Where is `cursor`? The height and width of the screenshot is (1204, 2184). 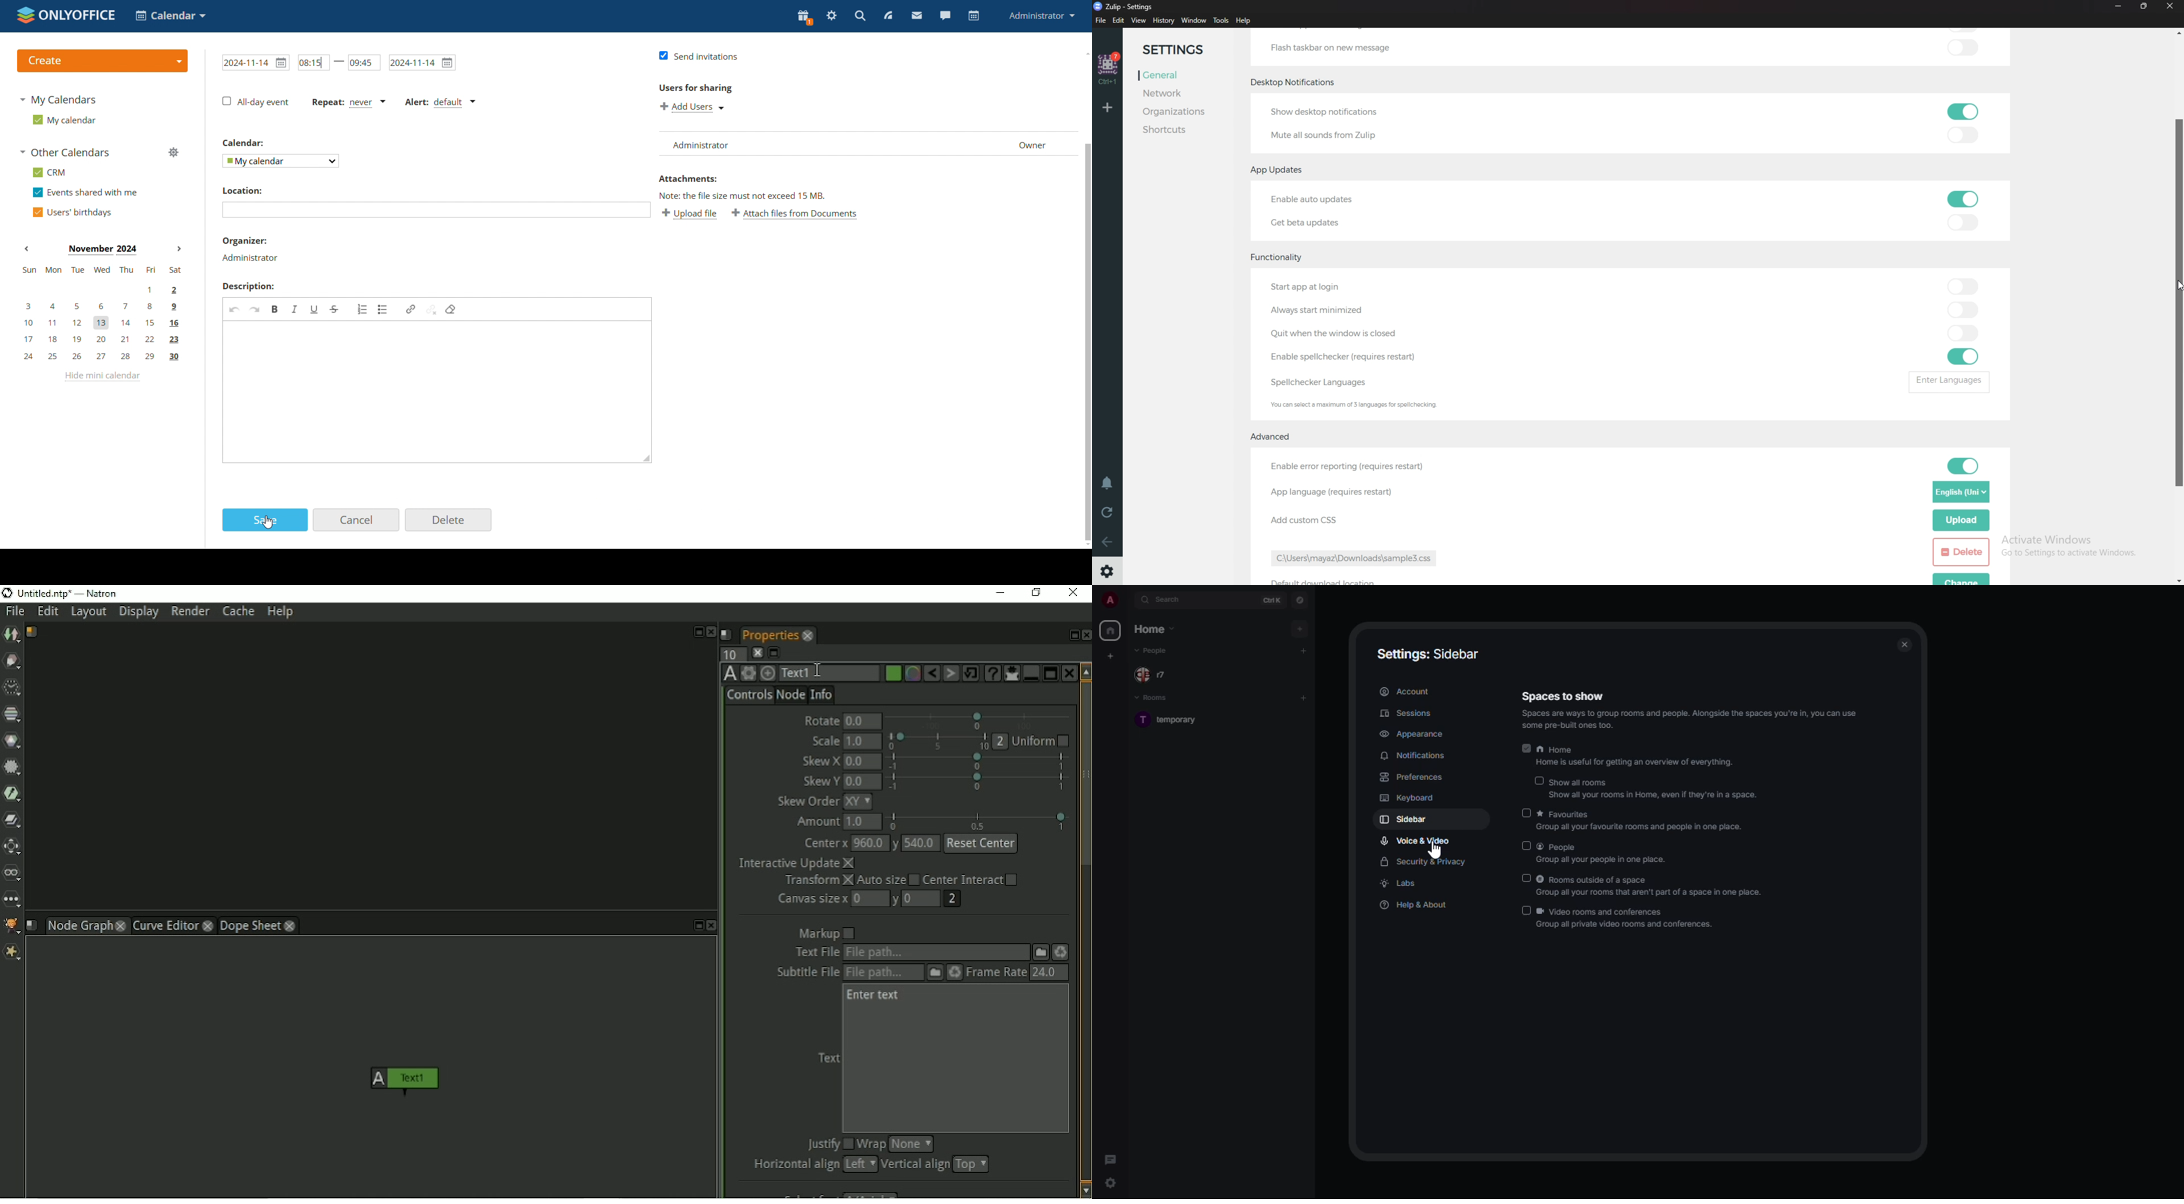
cursor is located at coordinates (1437, 854).